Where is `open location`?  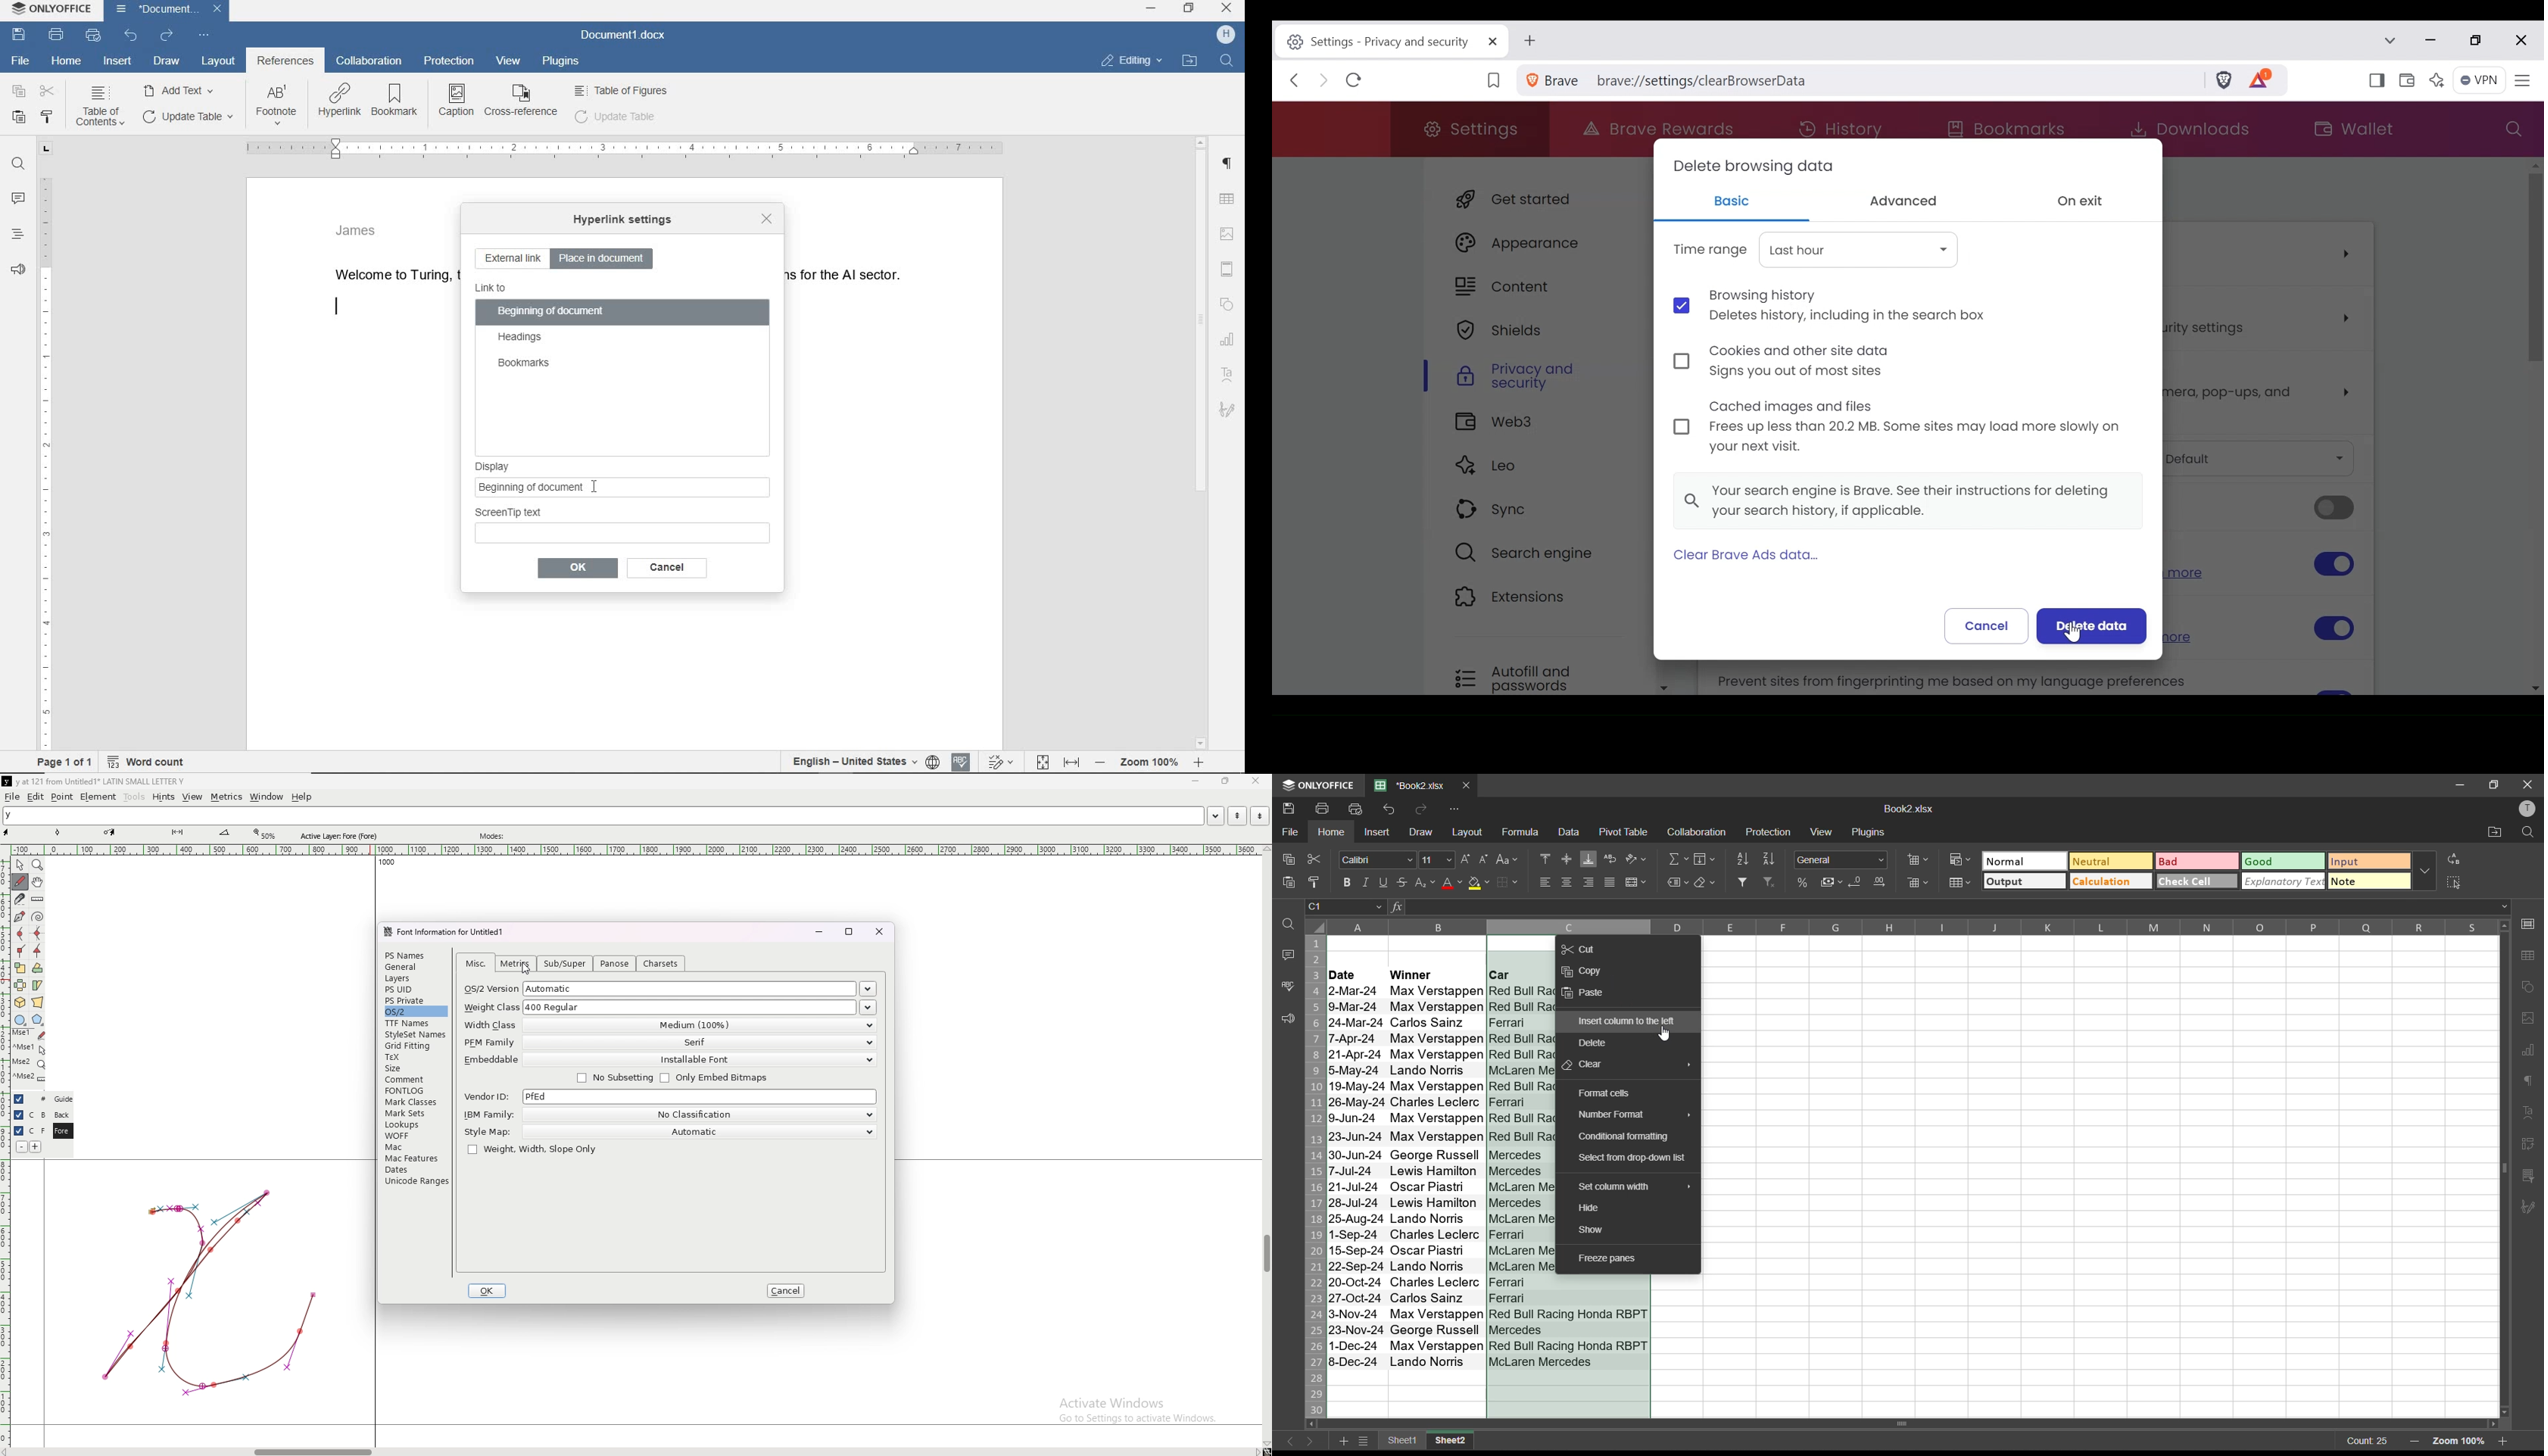 open location is located at coordinates (2490, 834).